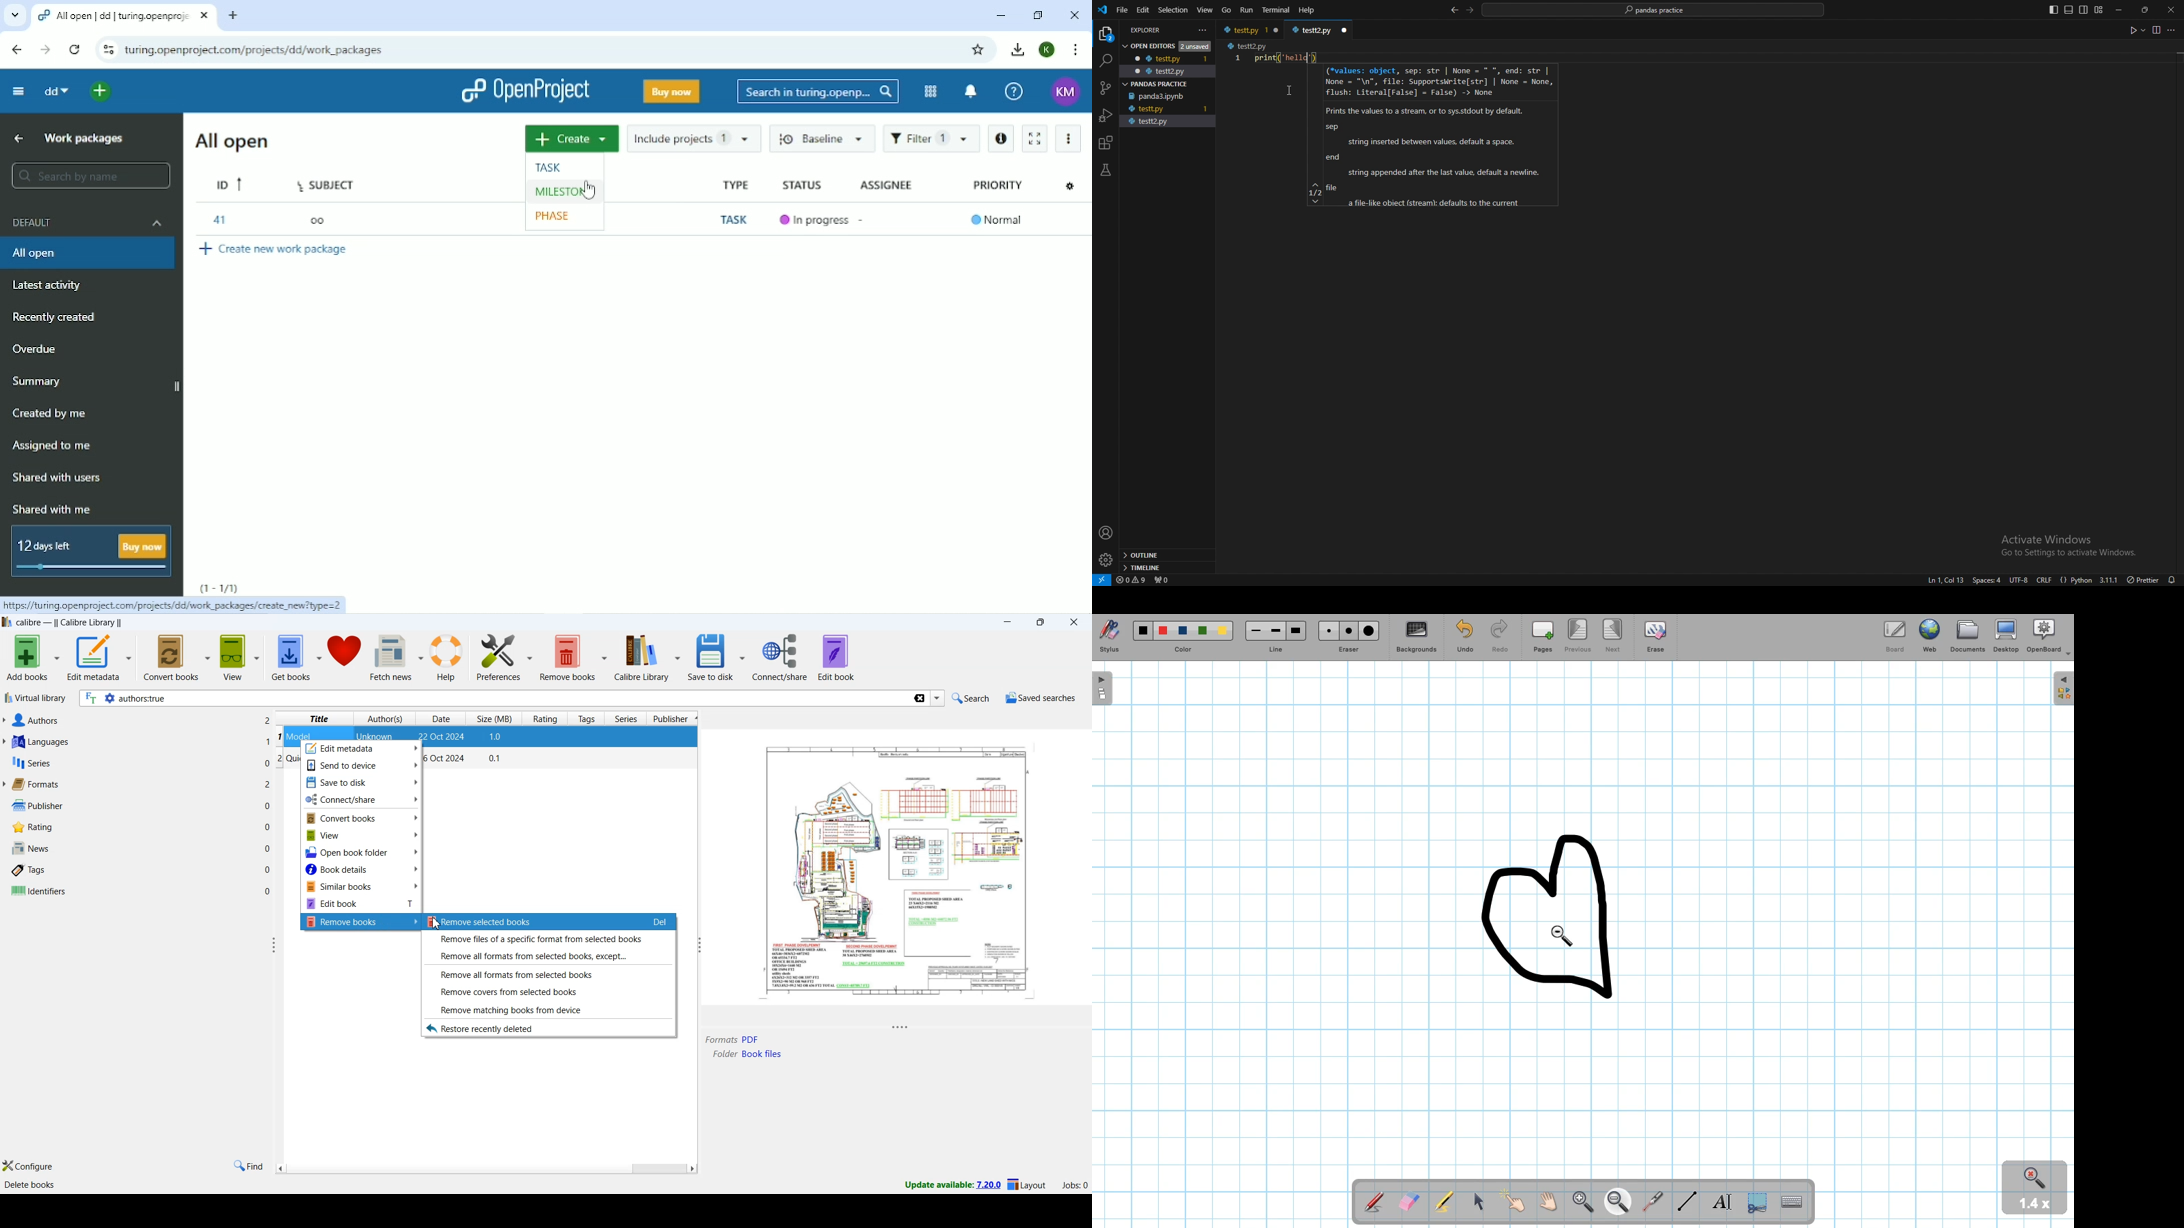 The height and width of the screenshot is (1232, 2184). What do you see at coordinates (1653, 1199) in the screenshot?
I see `Laser pointer` at bounding box center [1653, 1199].